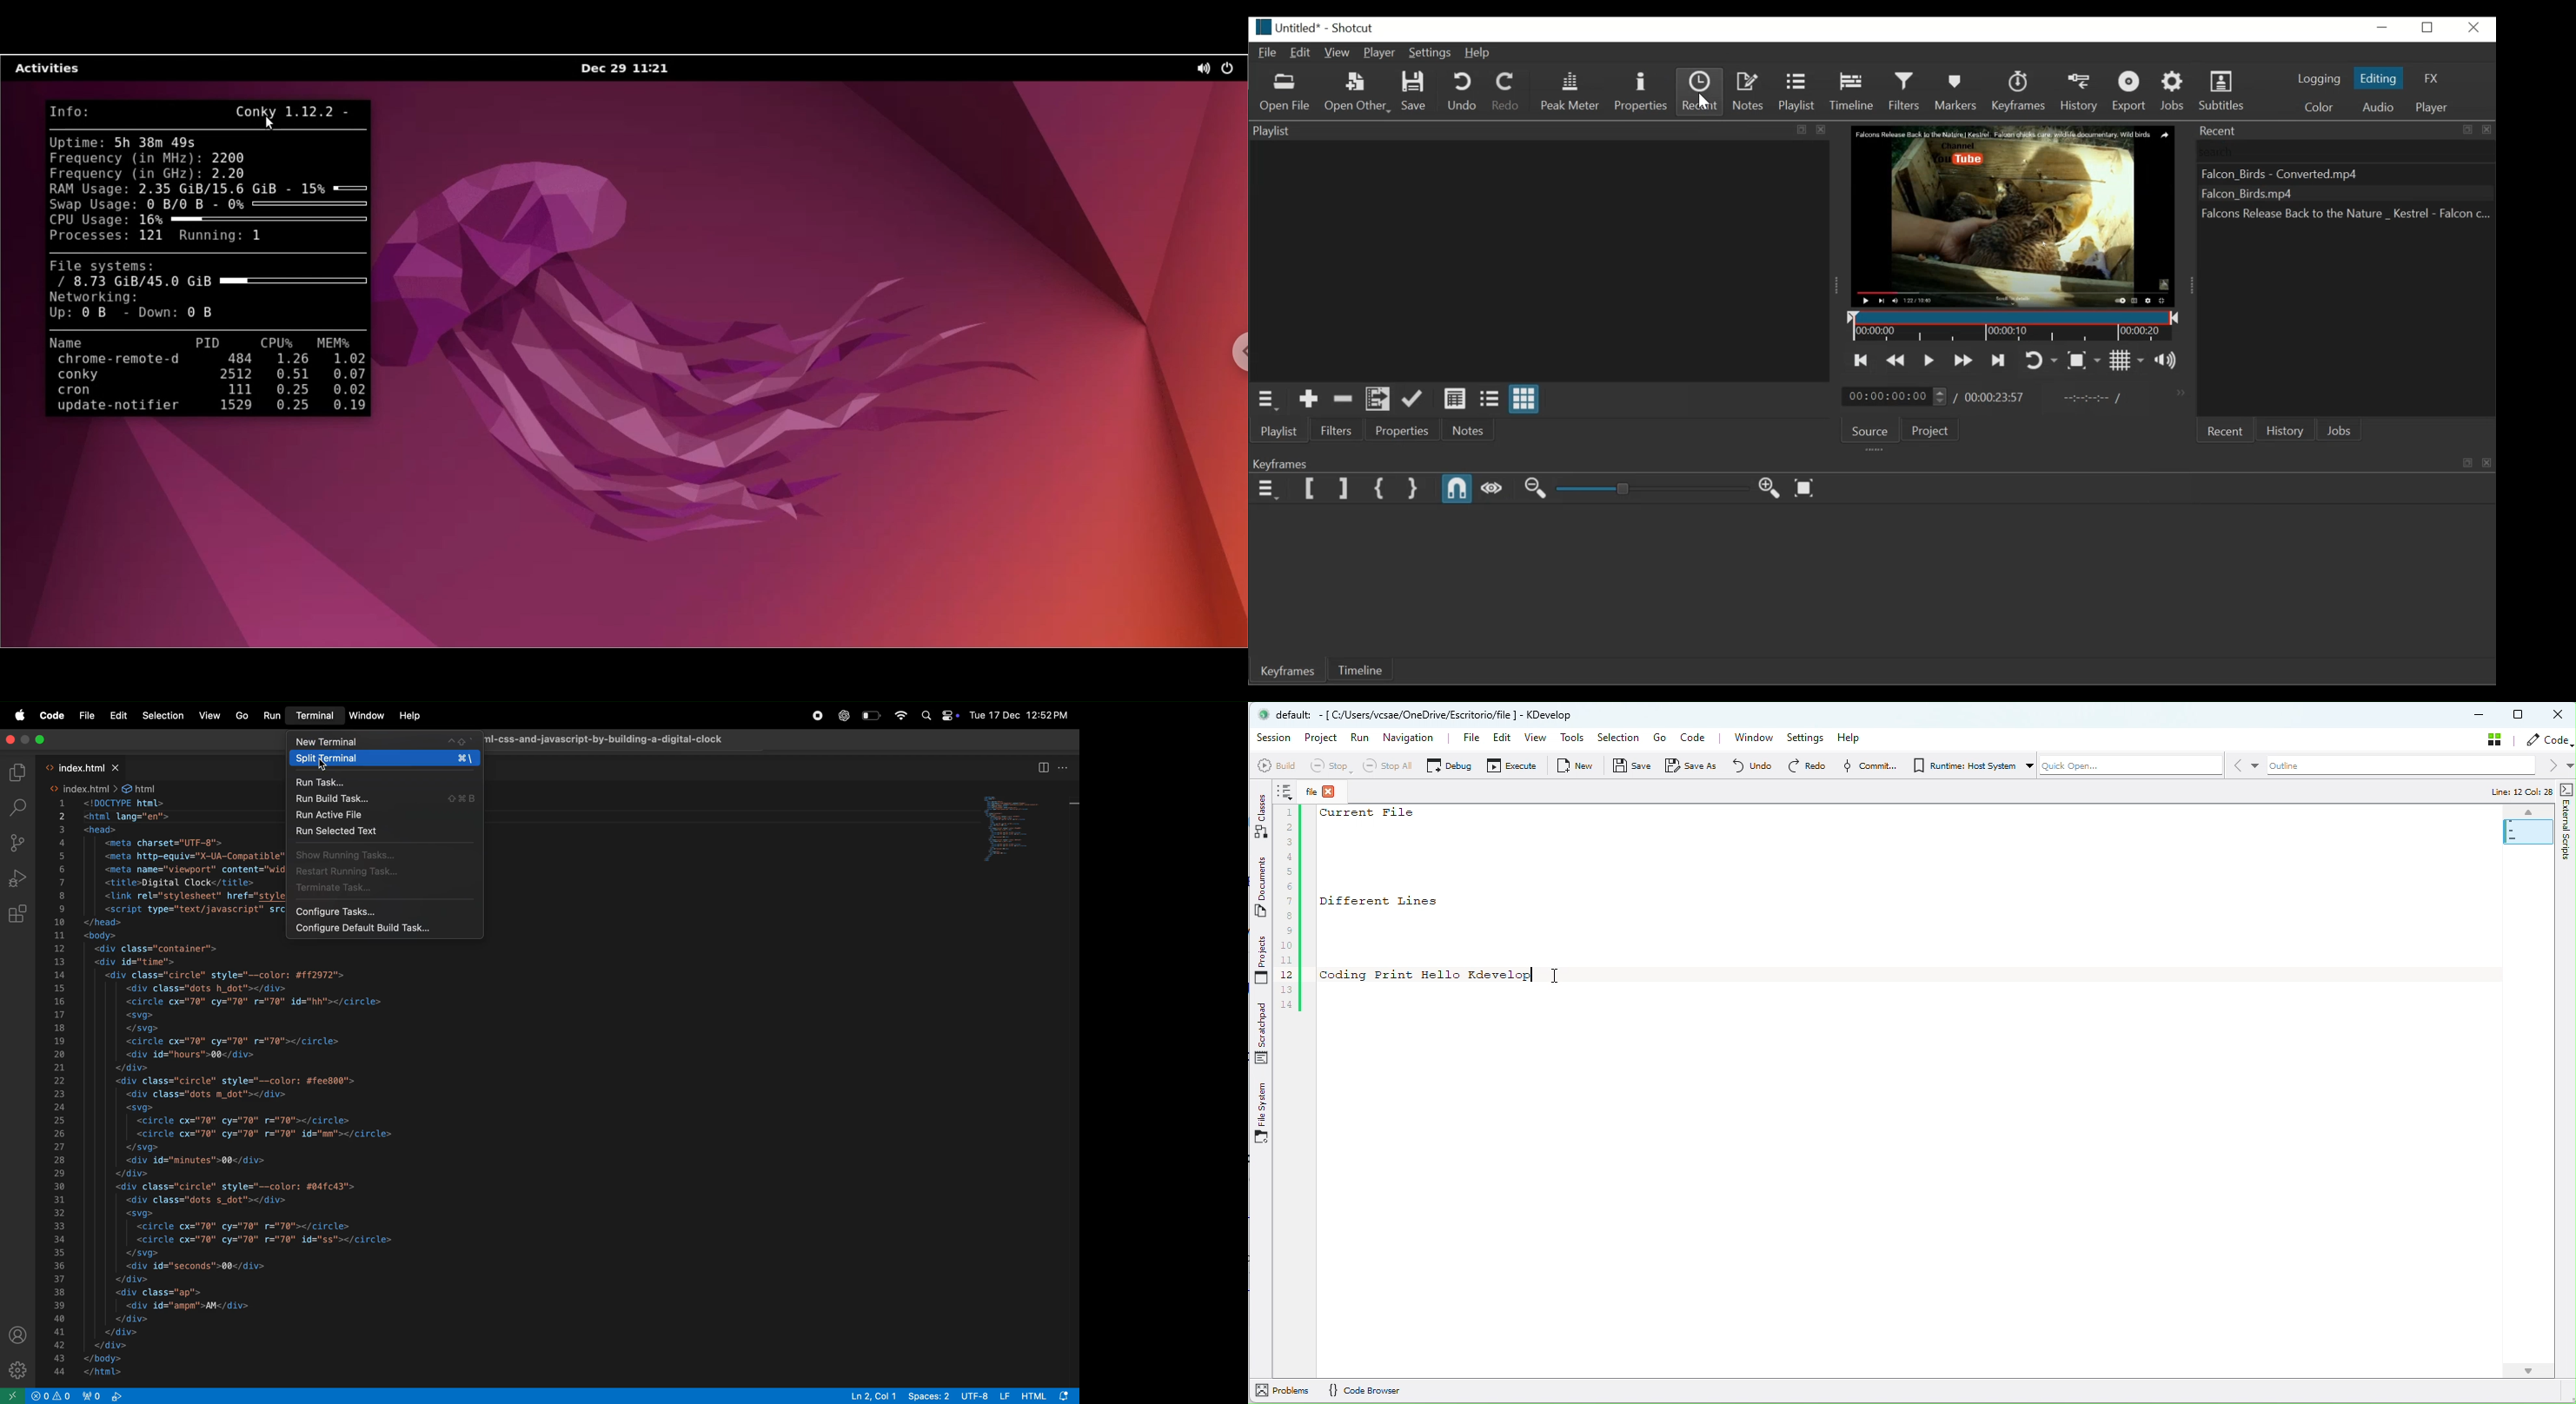 The width and height of the screenshot is (2576, 1428). I want to click on Audio, so click(2378, 107).